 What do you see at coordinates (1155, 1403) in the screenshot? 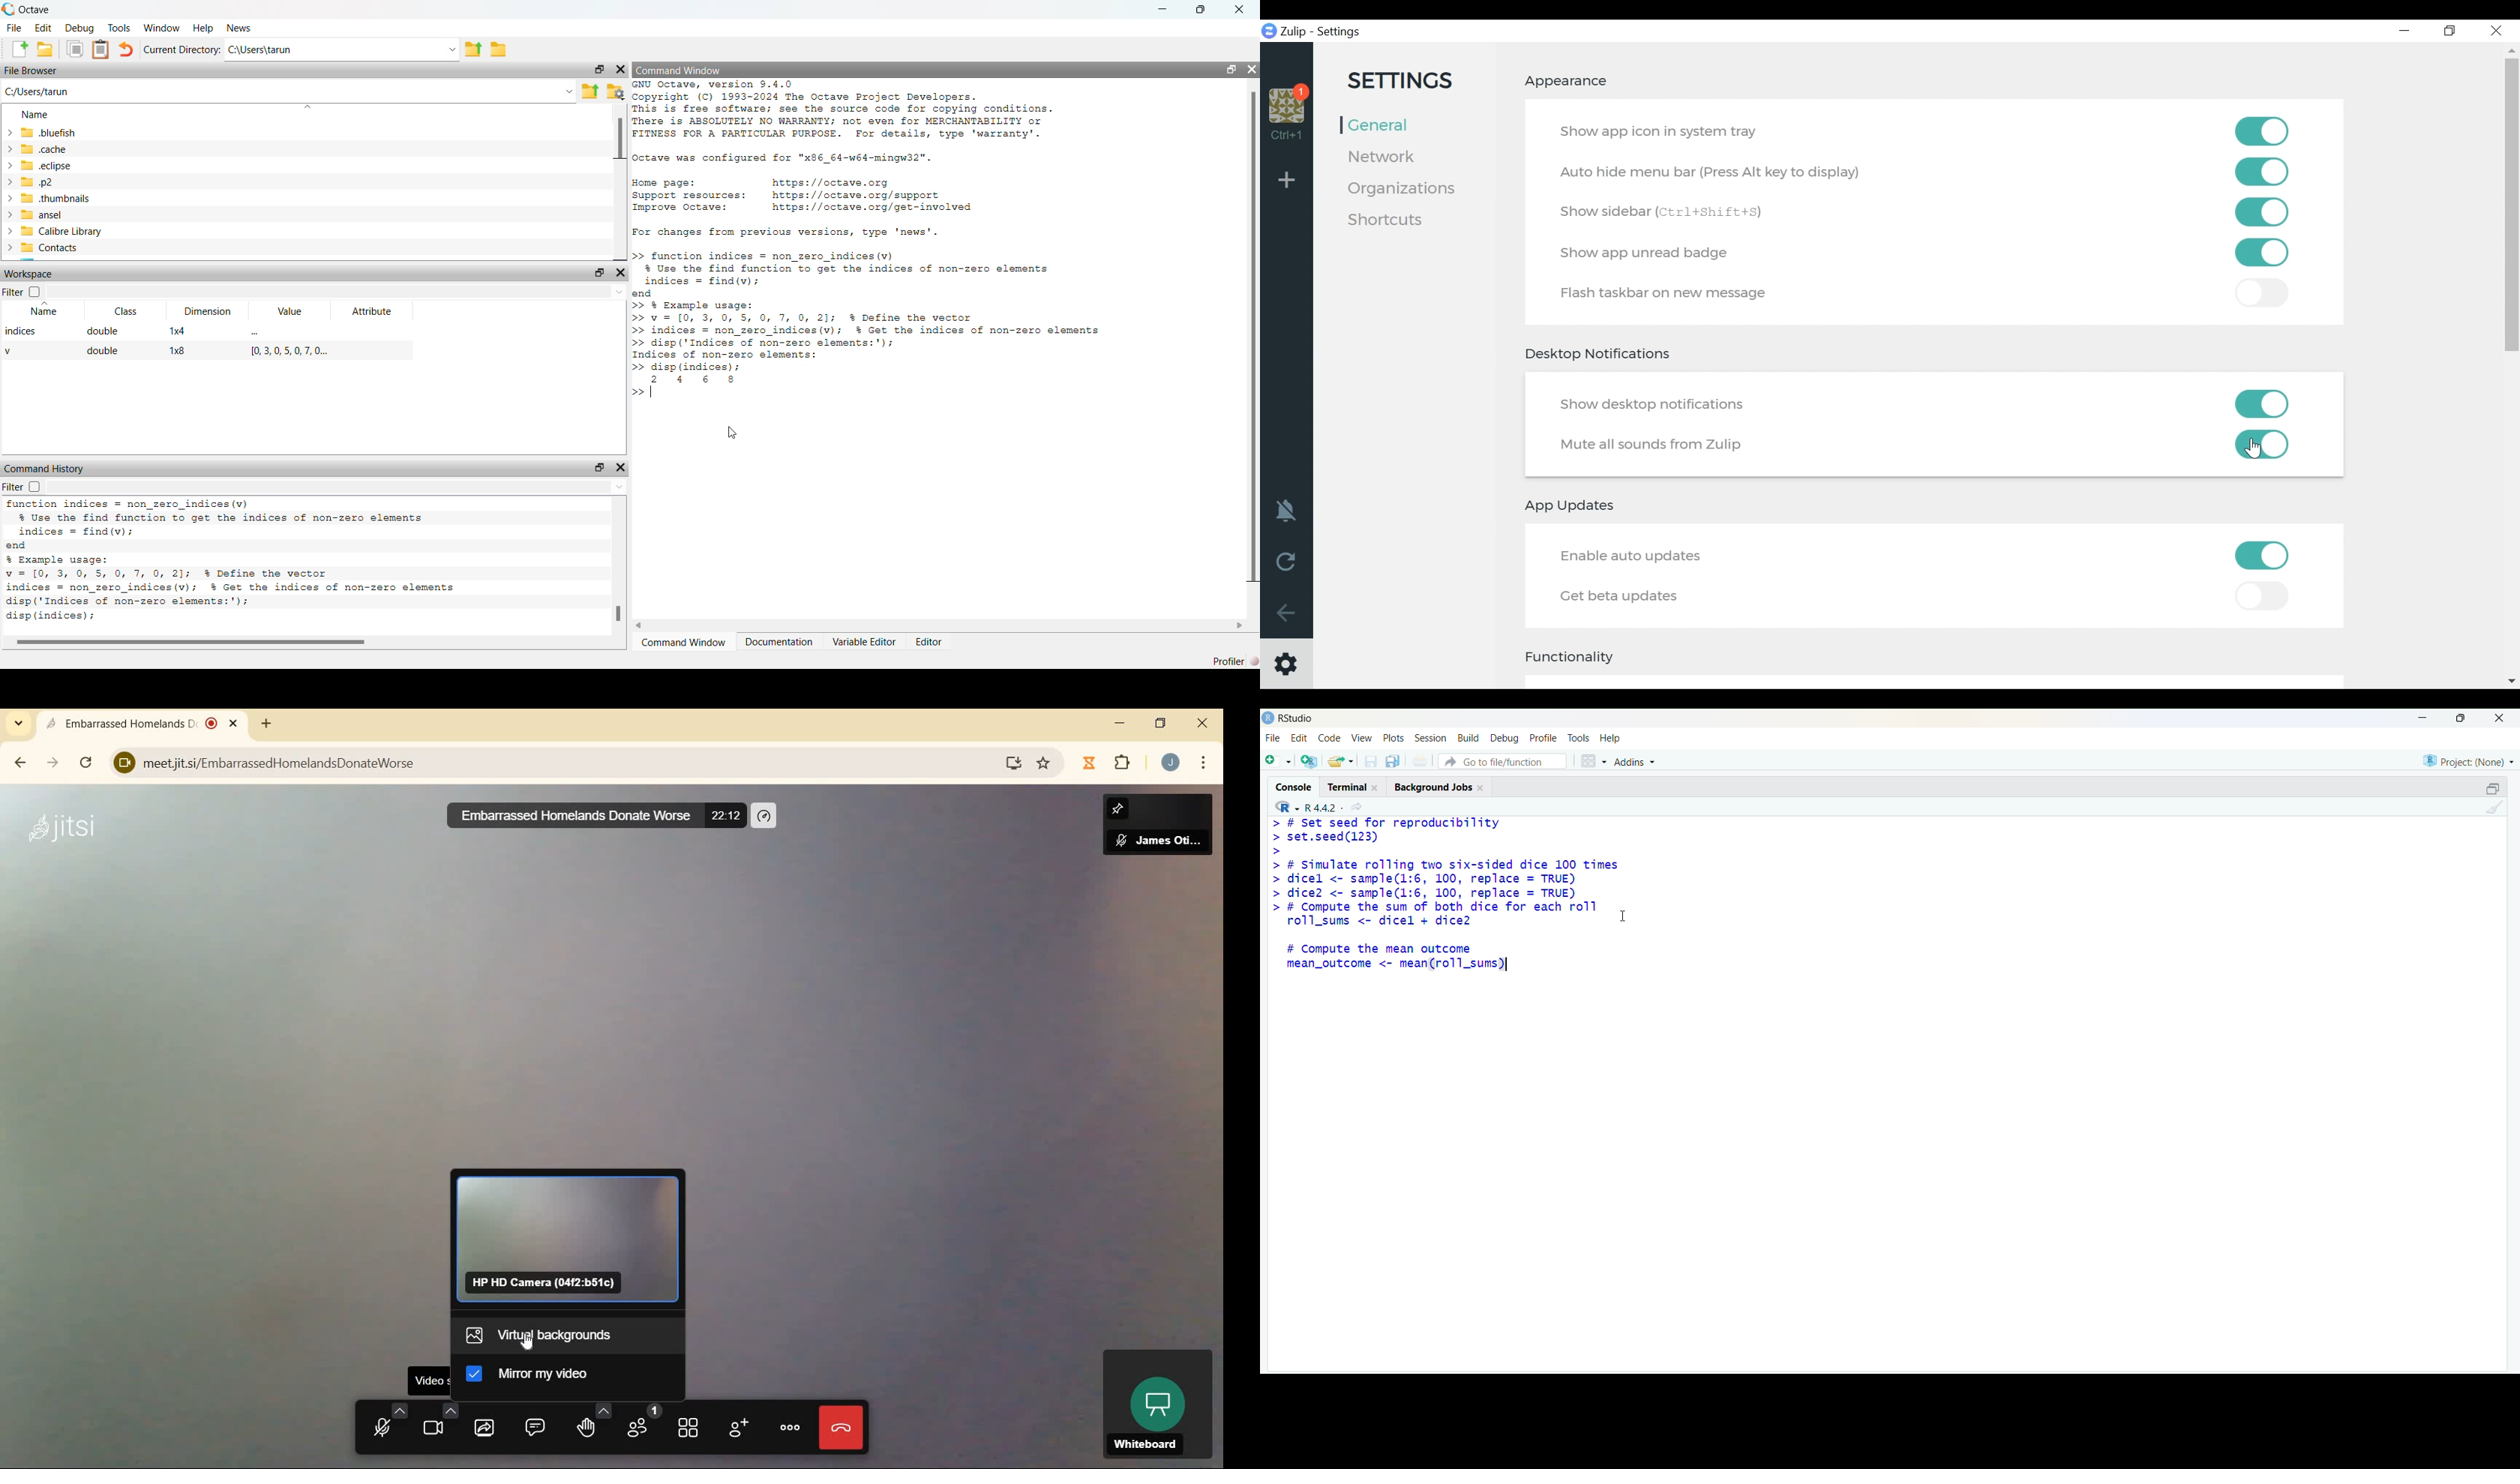
I see `whiteboard` at bounding box center [1155, 1403].